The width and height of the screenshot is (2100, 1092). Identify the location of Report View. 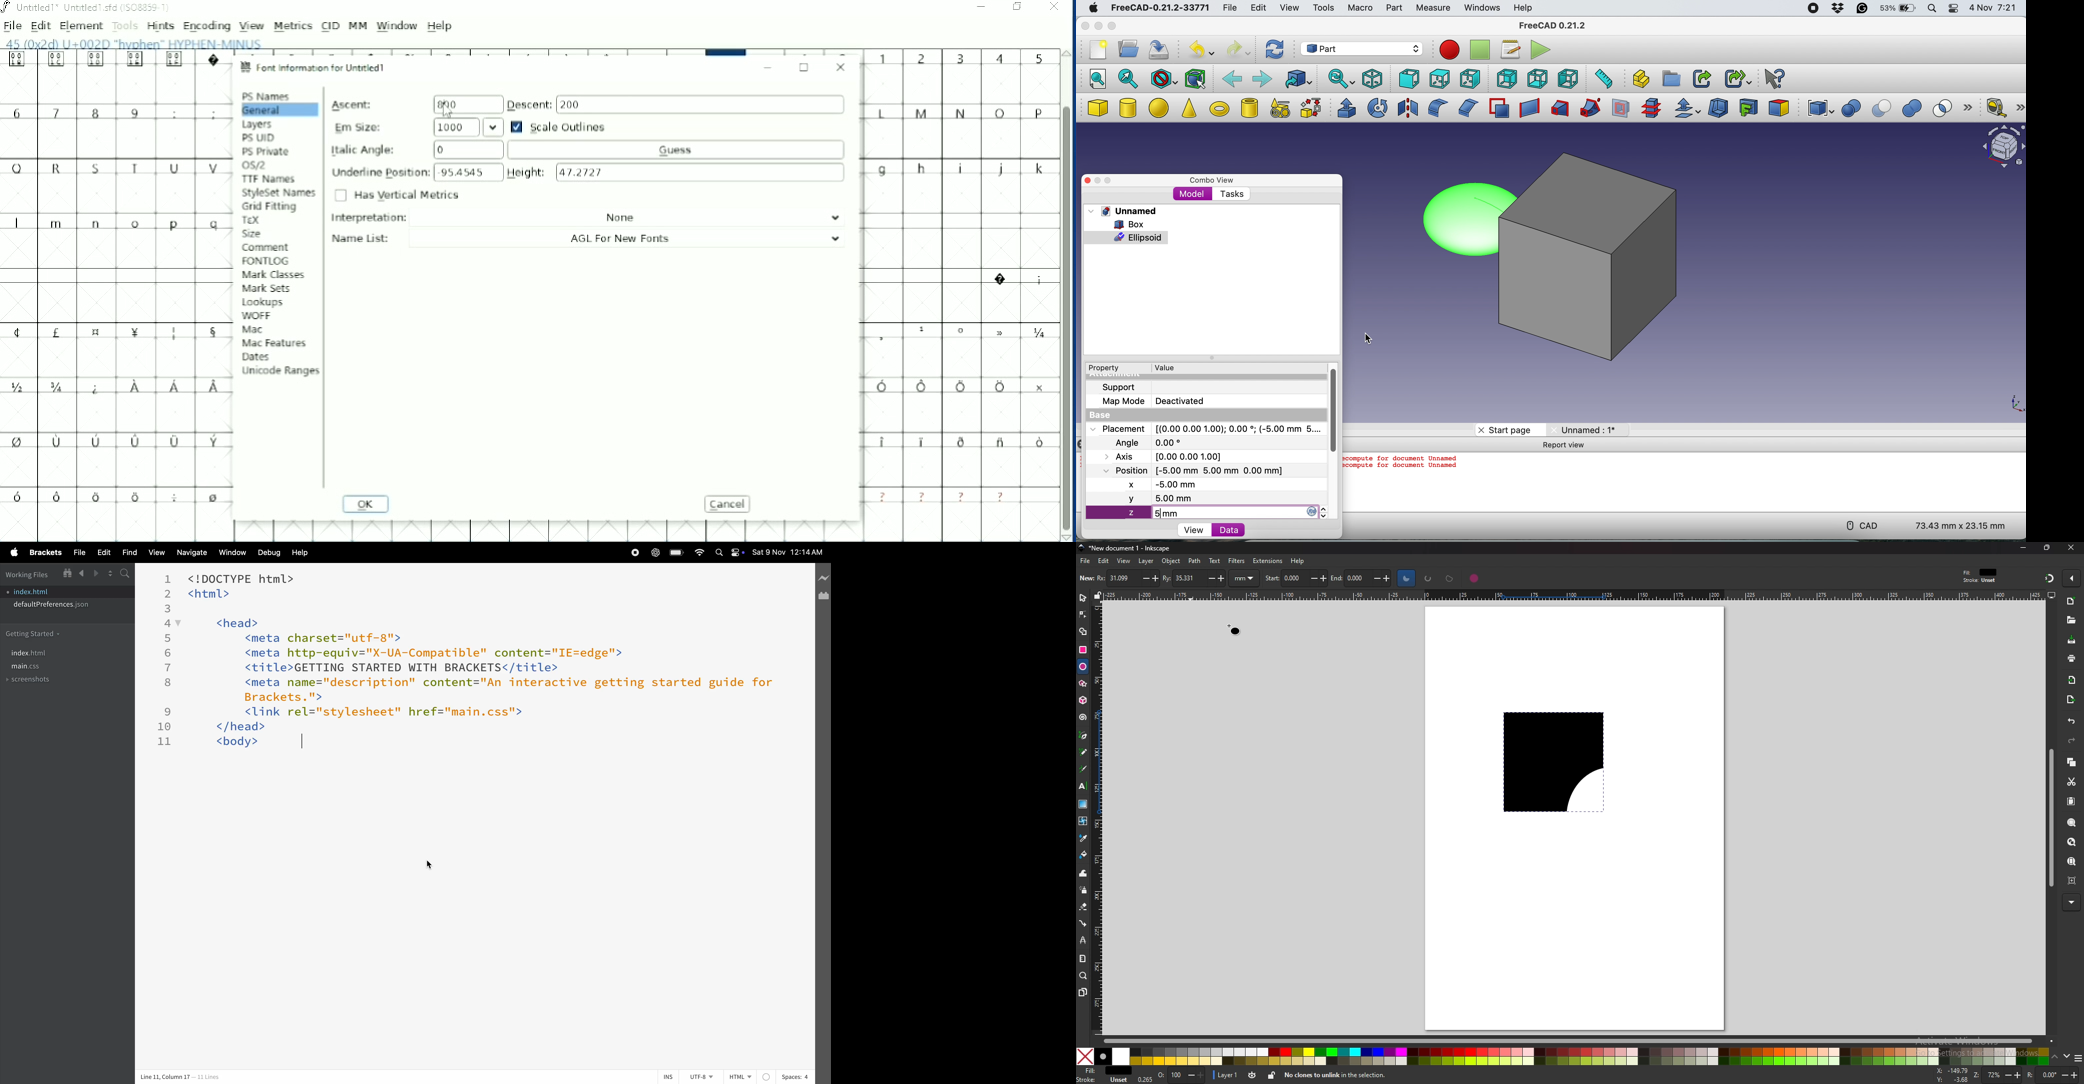
(1568, 446).